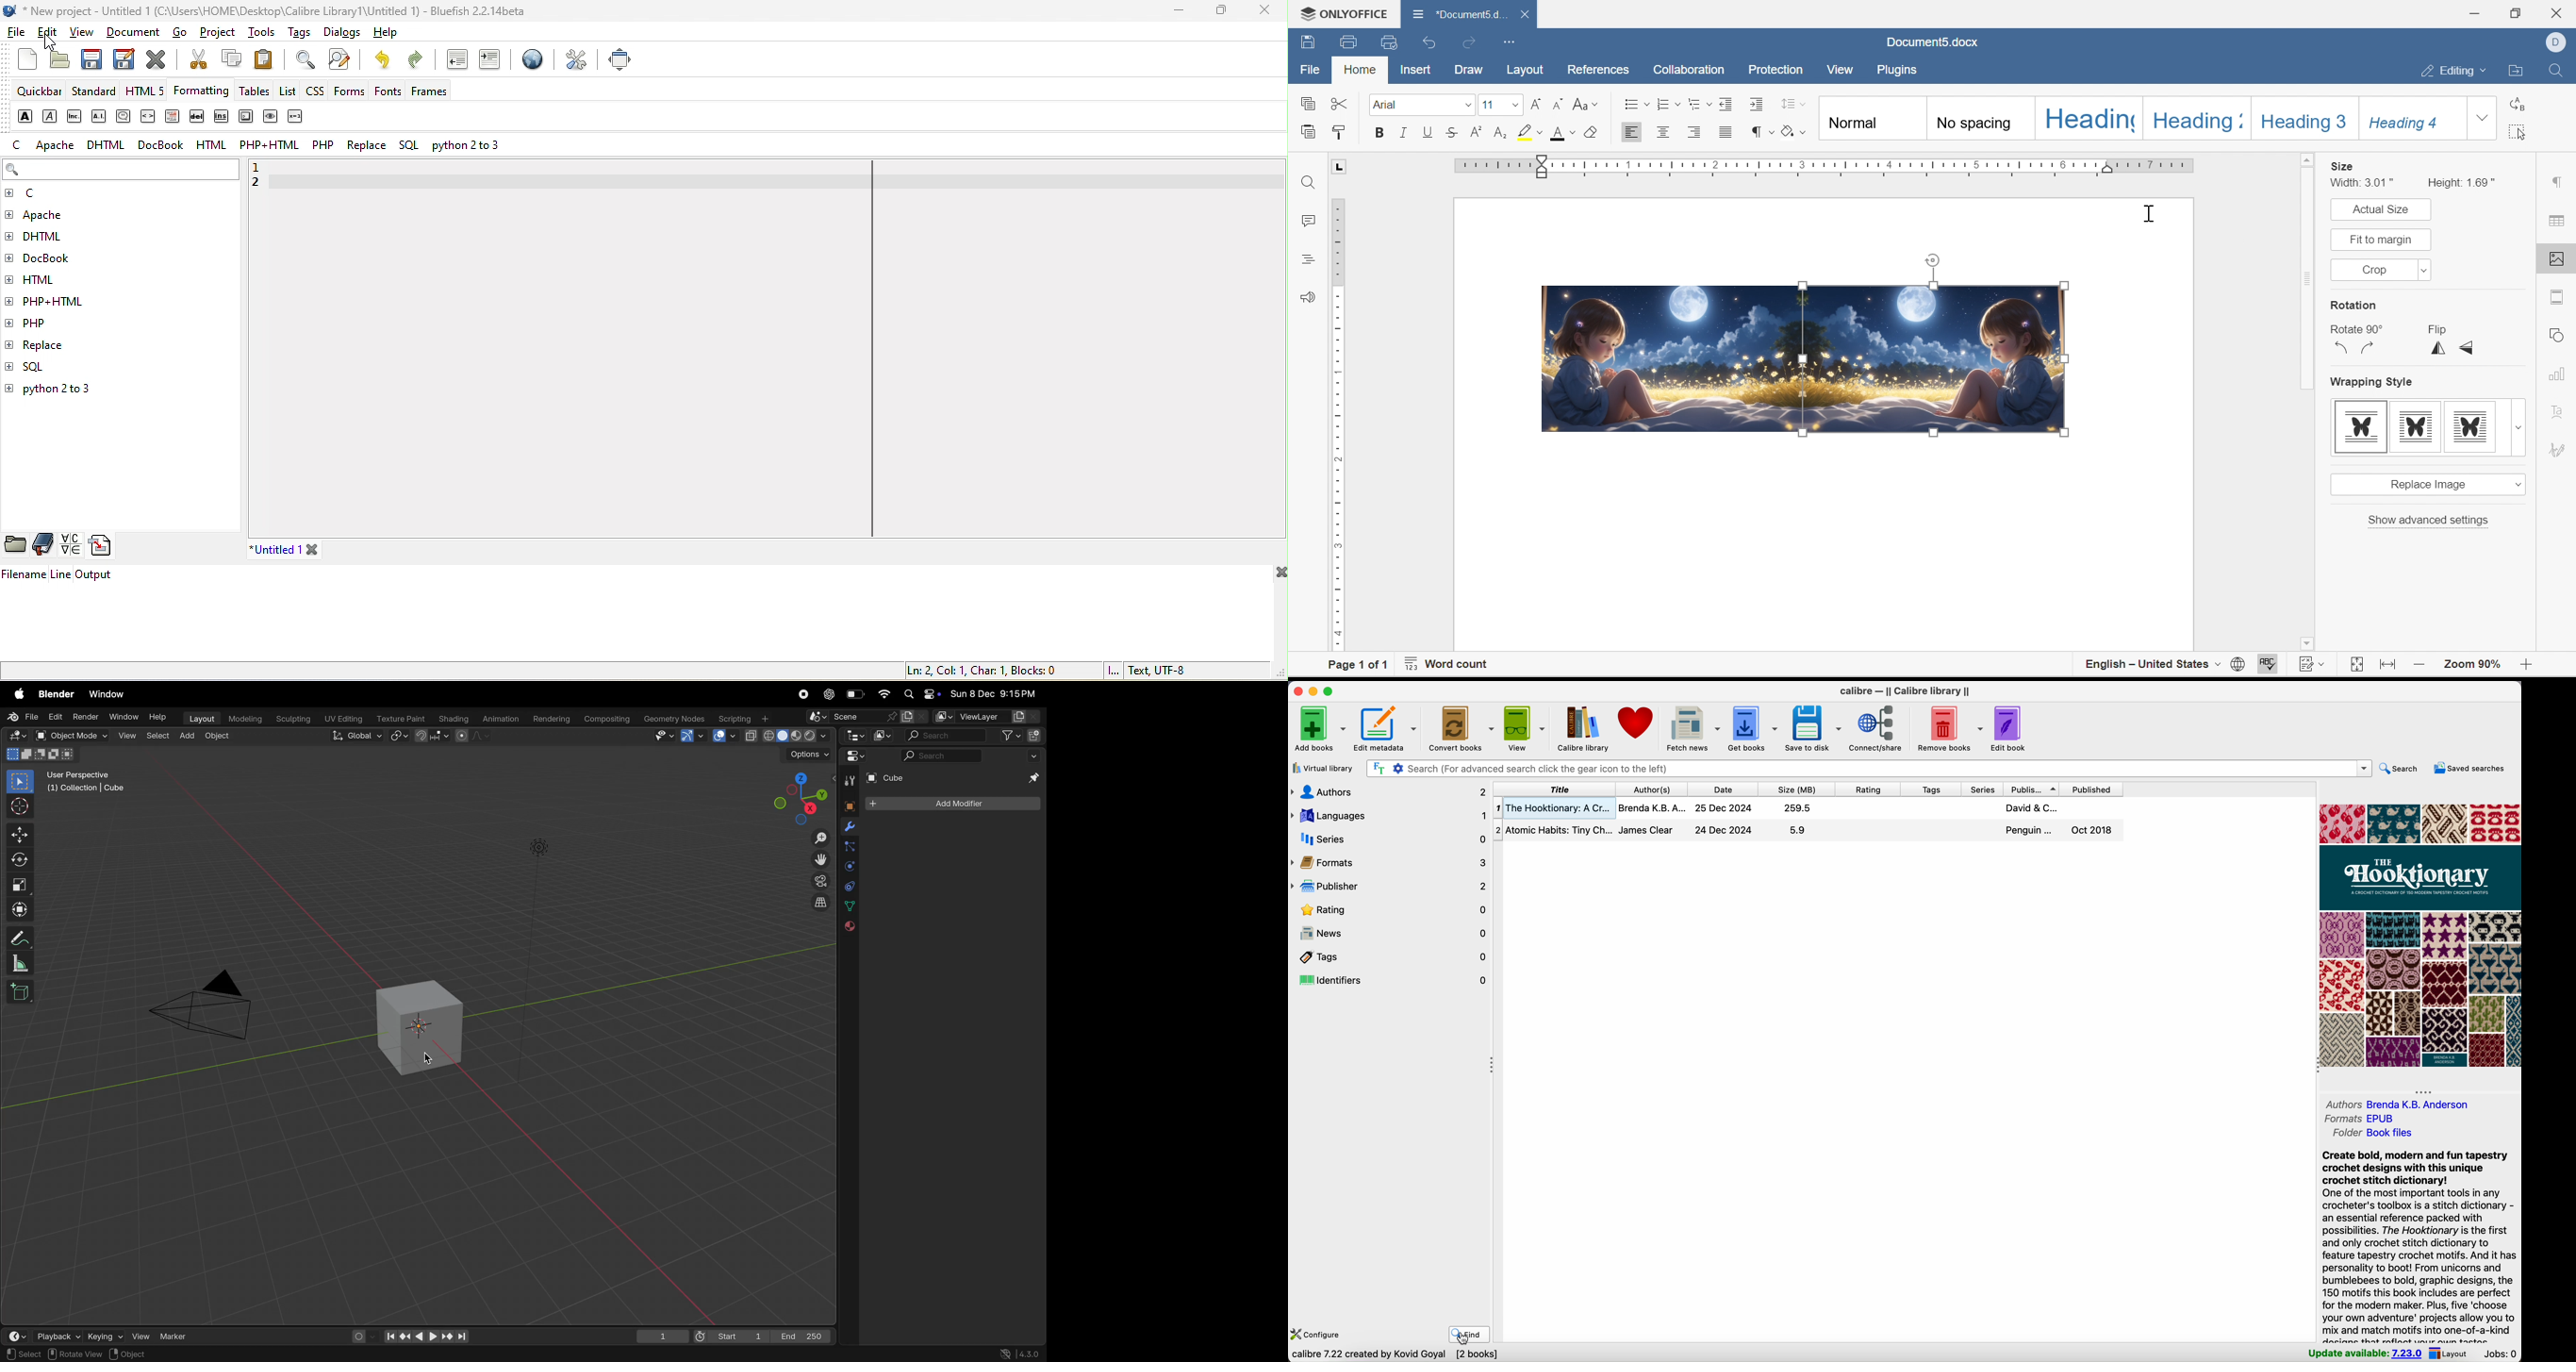 The width and height of the screenshot is (2576, 1372). Describe the element at coordinates (2152, 664) in the screenshot. I see `english - united states` at that location.